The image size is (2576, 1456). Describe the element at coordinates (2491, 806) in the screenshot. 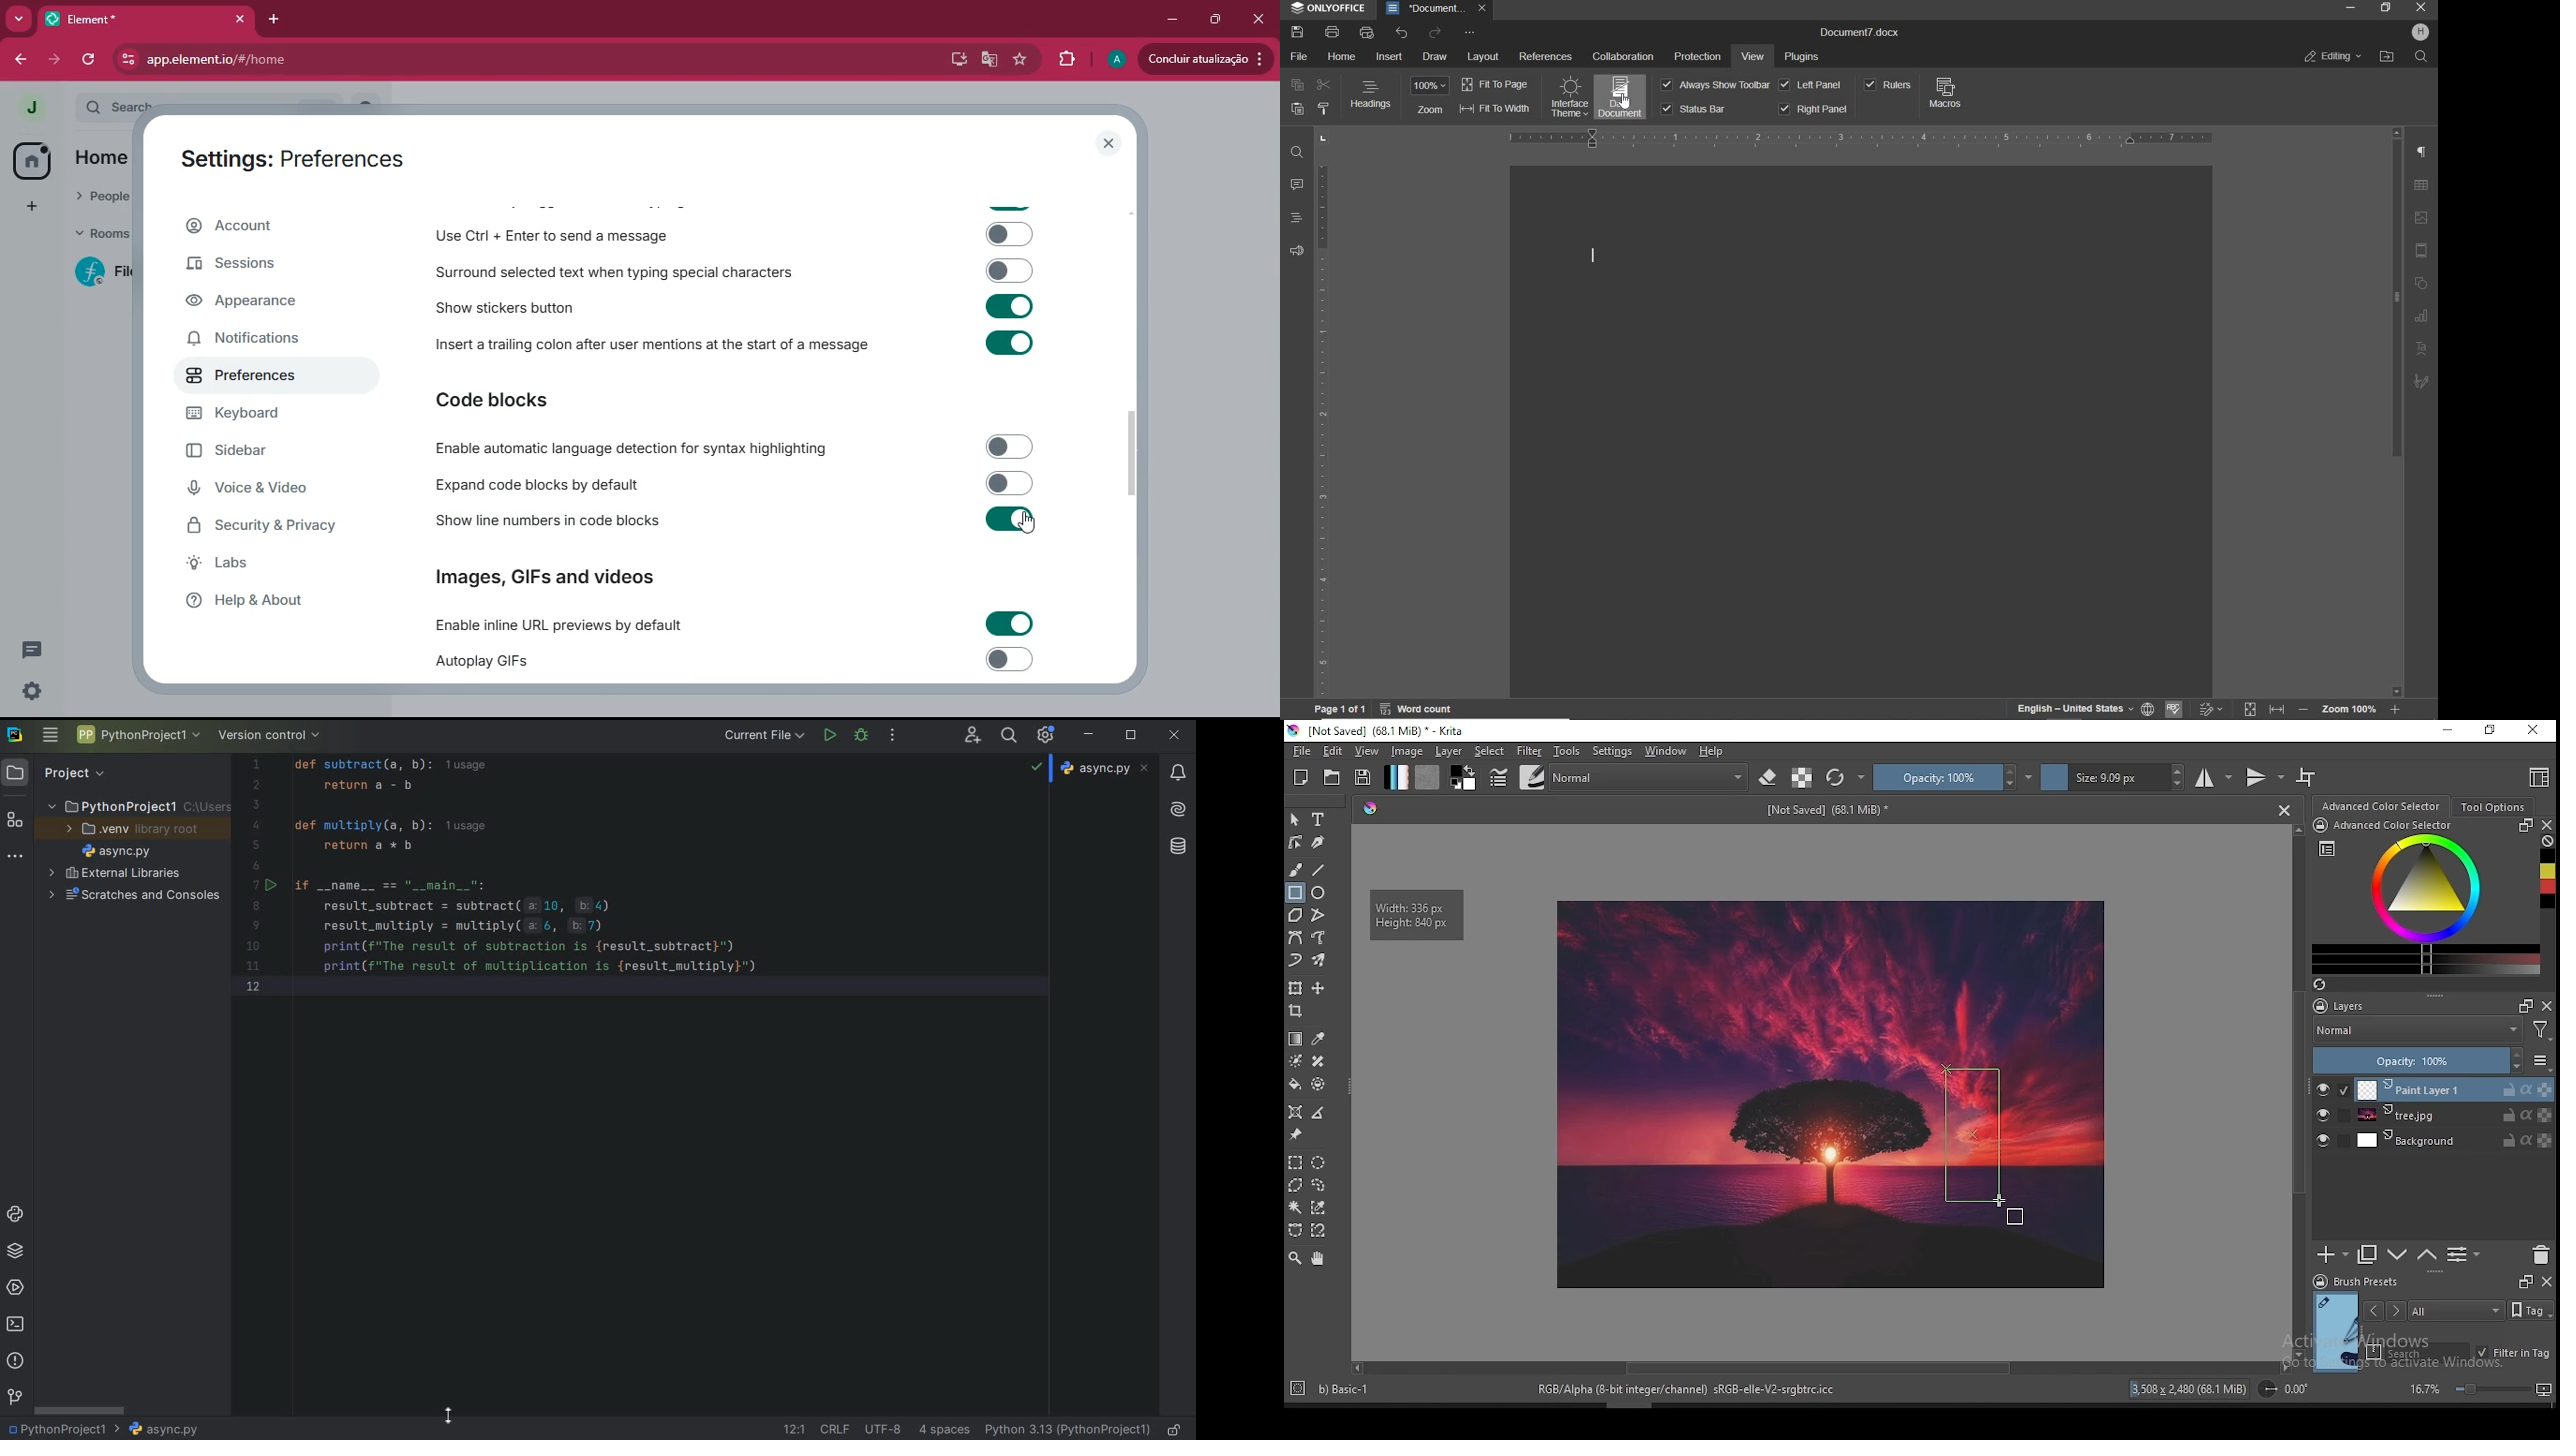

I see `tool options` at that location.